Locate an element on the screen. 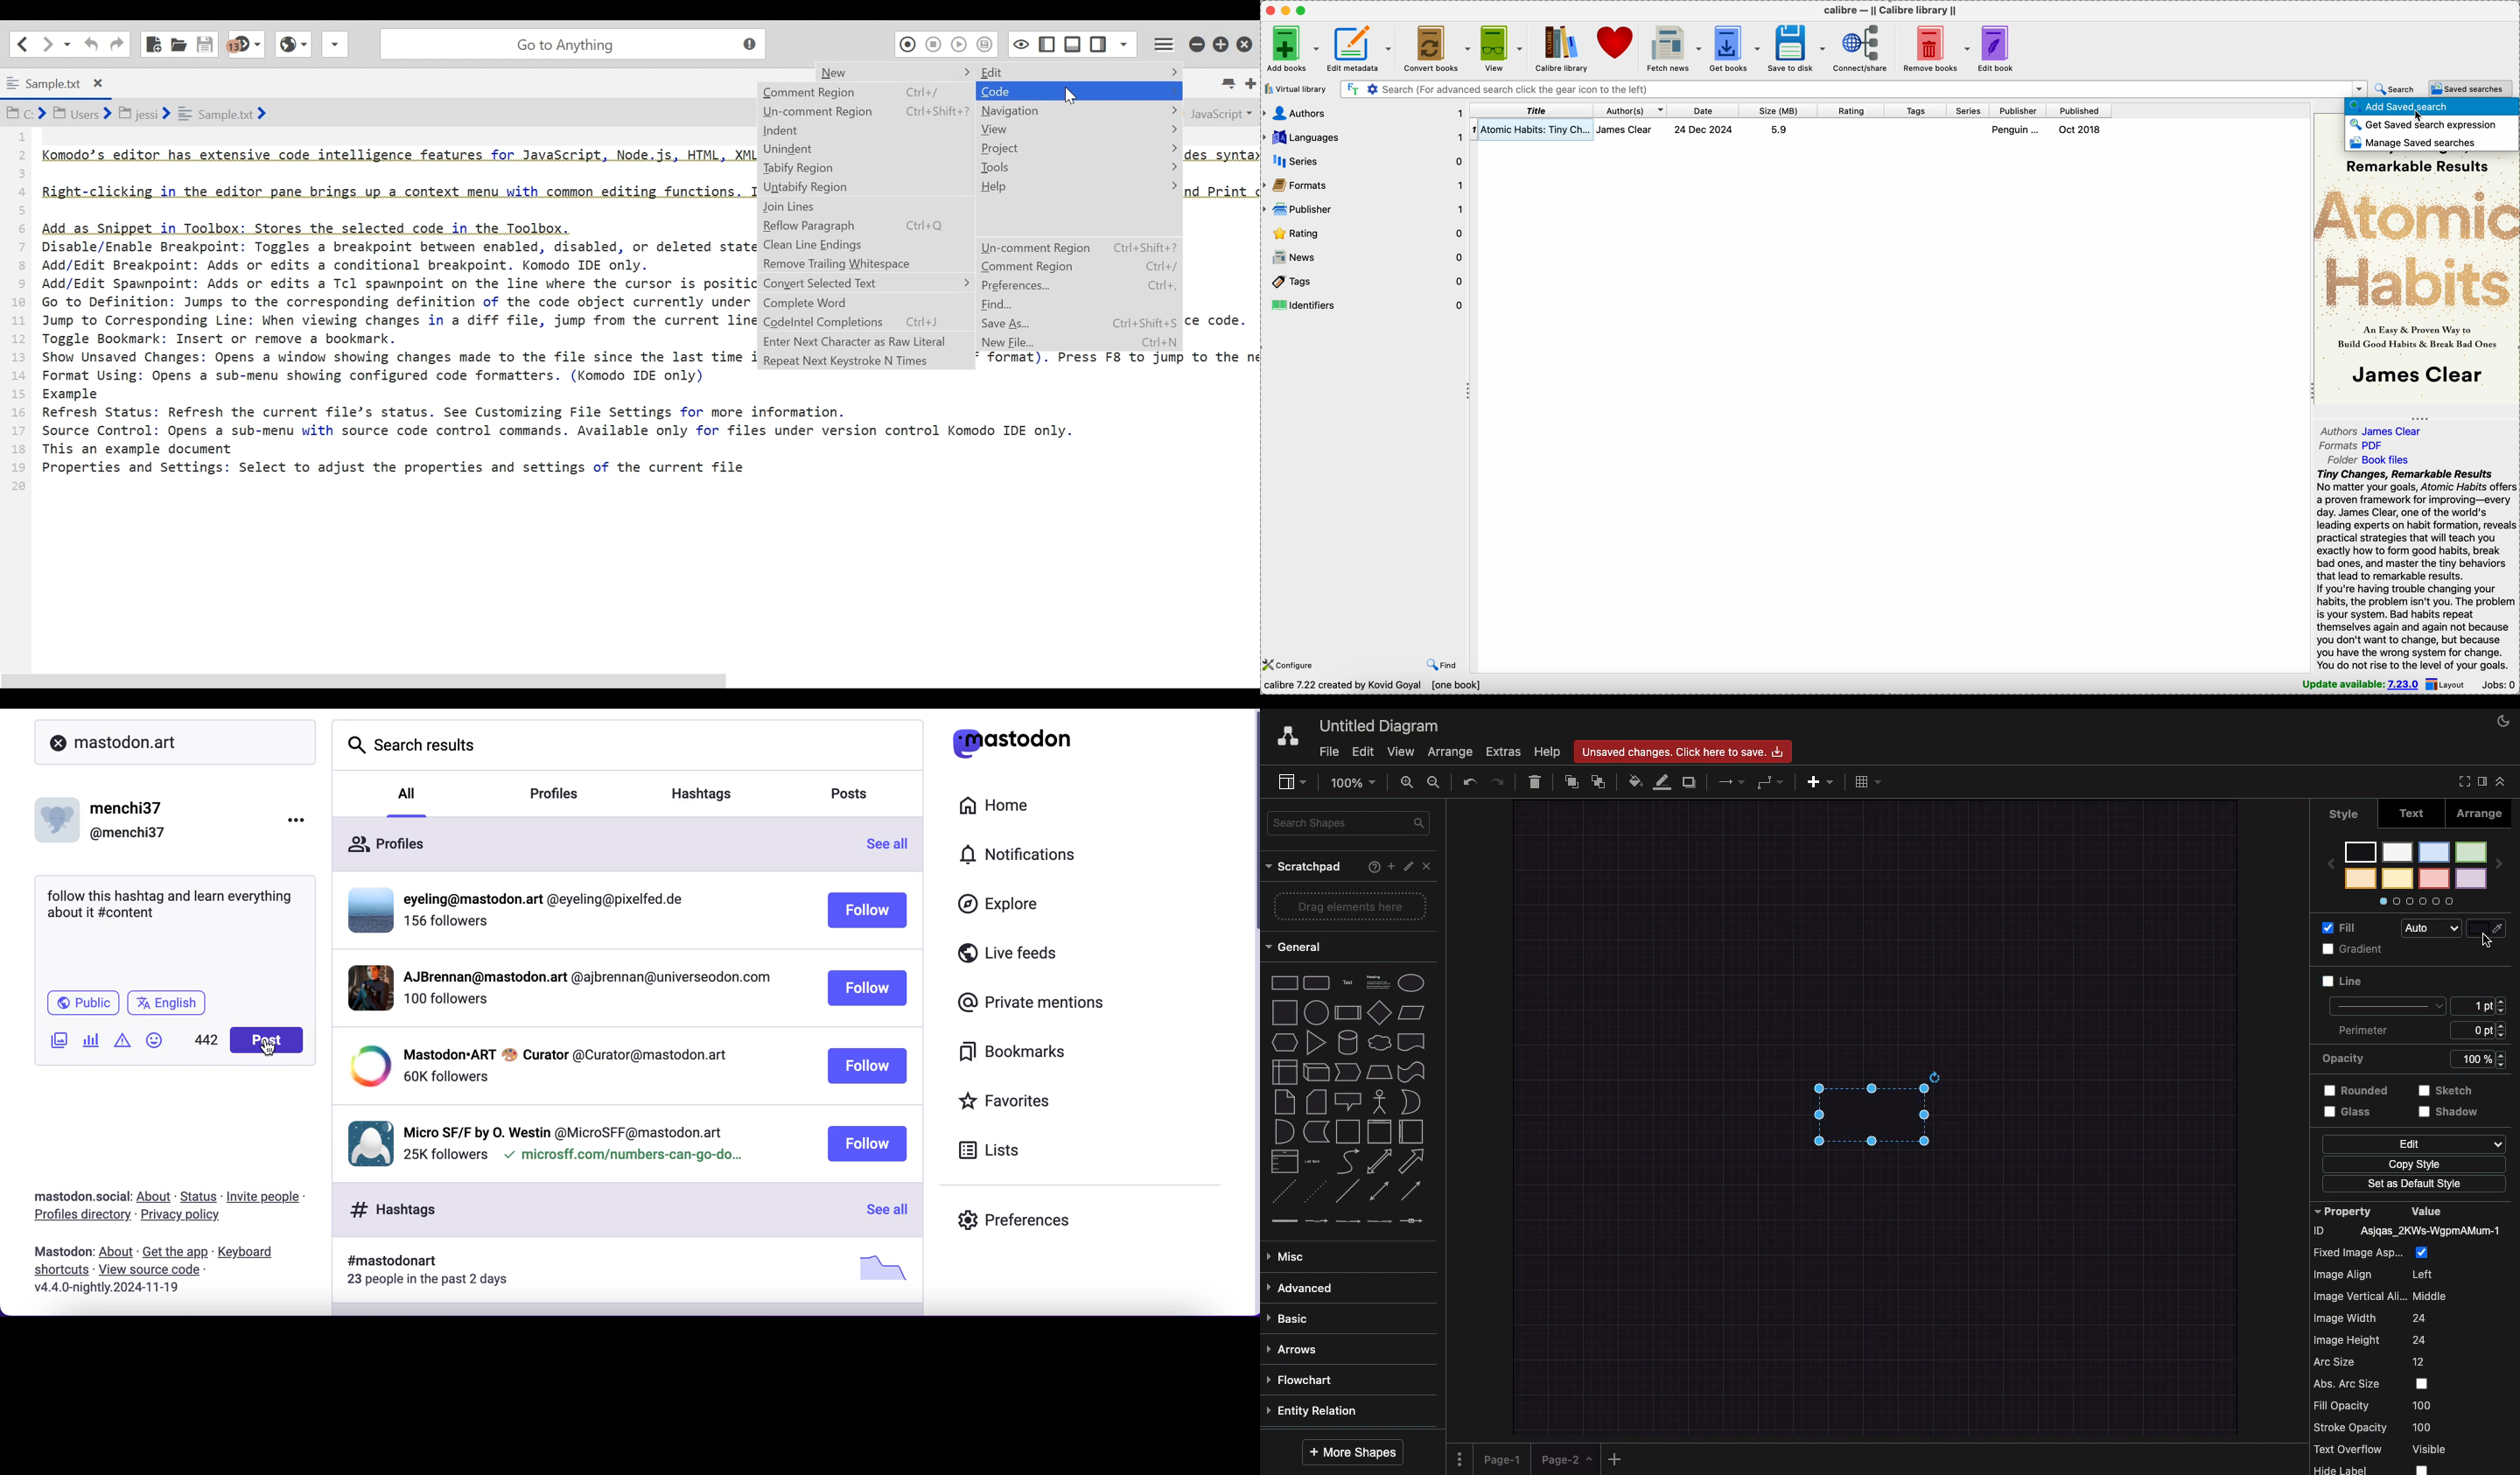 The width and height of the screenshot is (2520, 1484). note is located at coordinates (1284, 1101).